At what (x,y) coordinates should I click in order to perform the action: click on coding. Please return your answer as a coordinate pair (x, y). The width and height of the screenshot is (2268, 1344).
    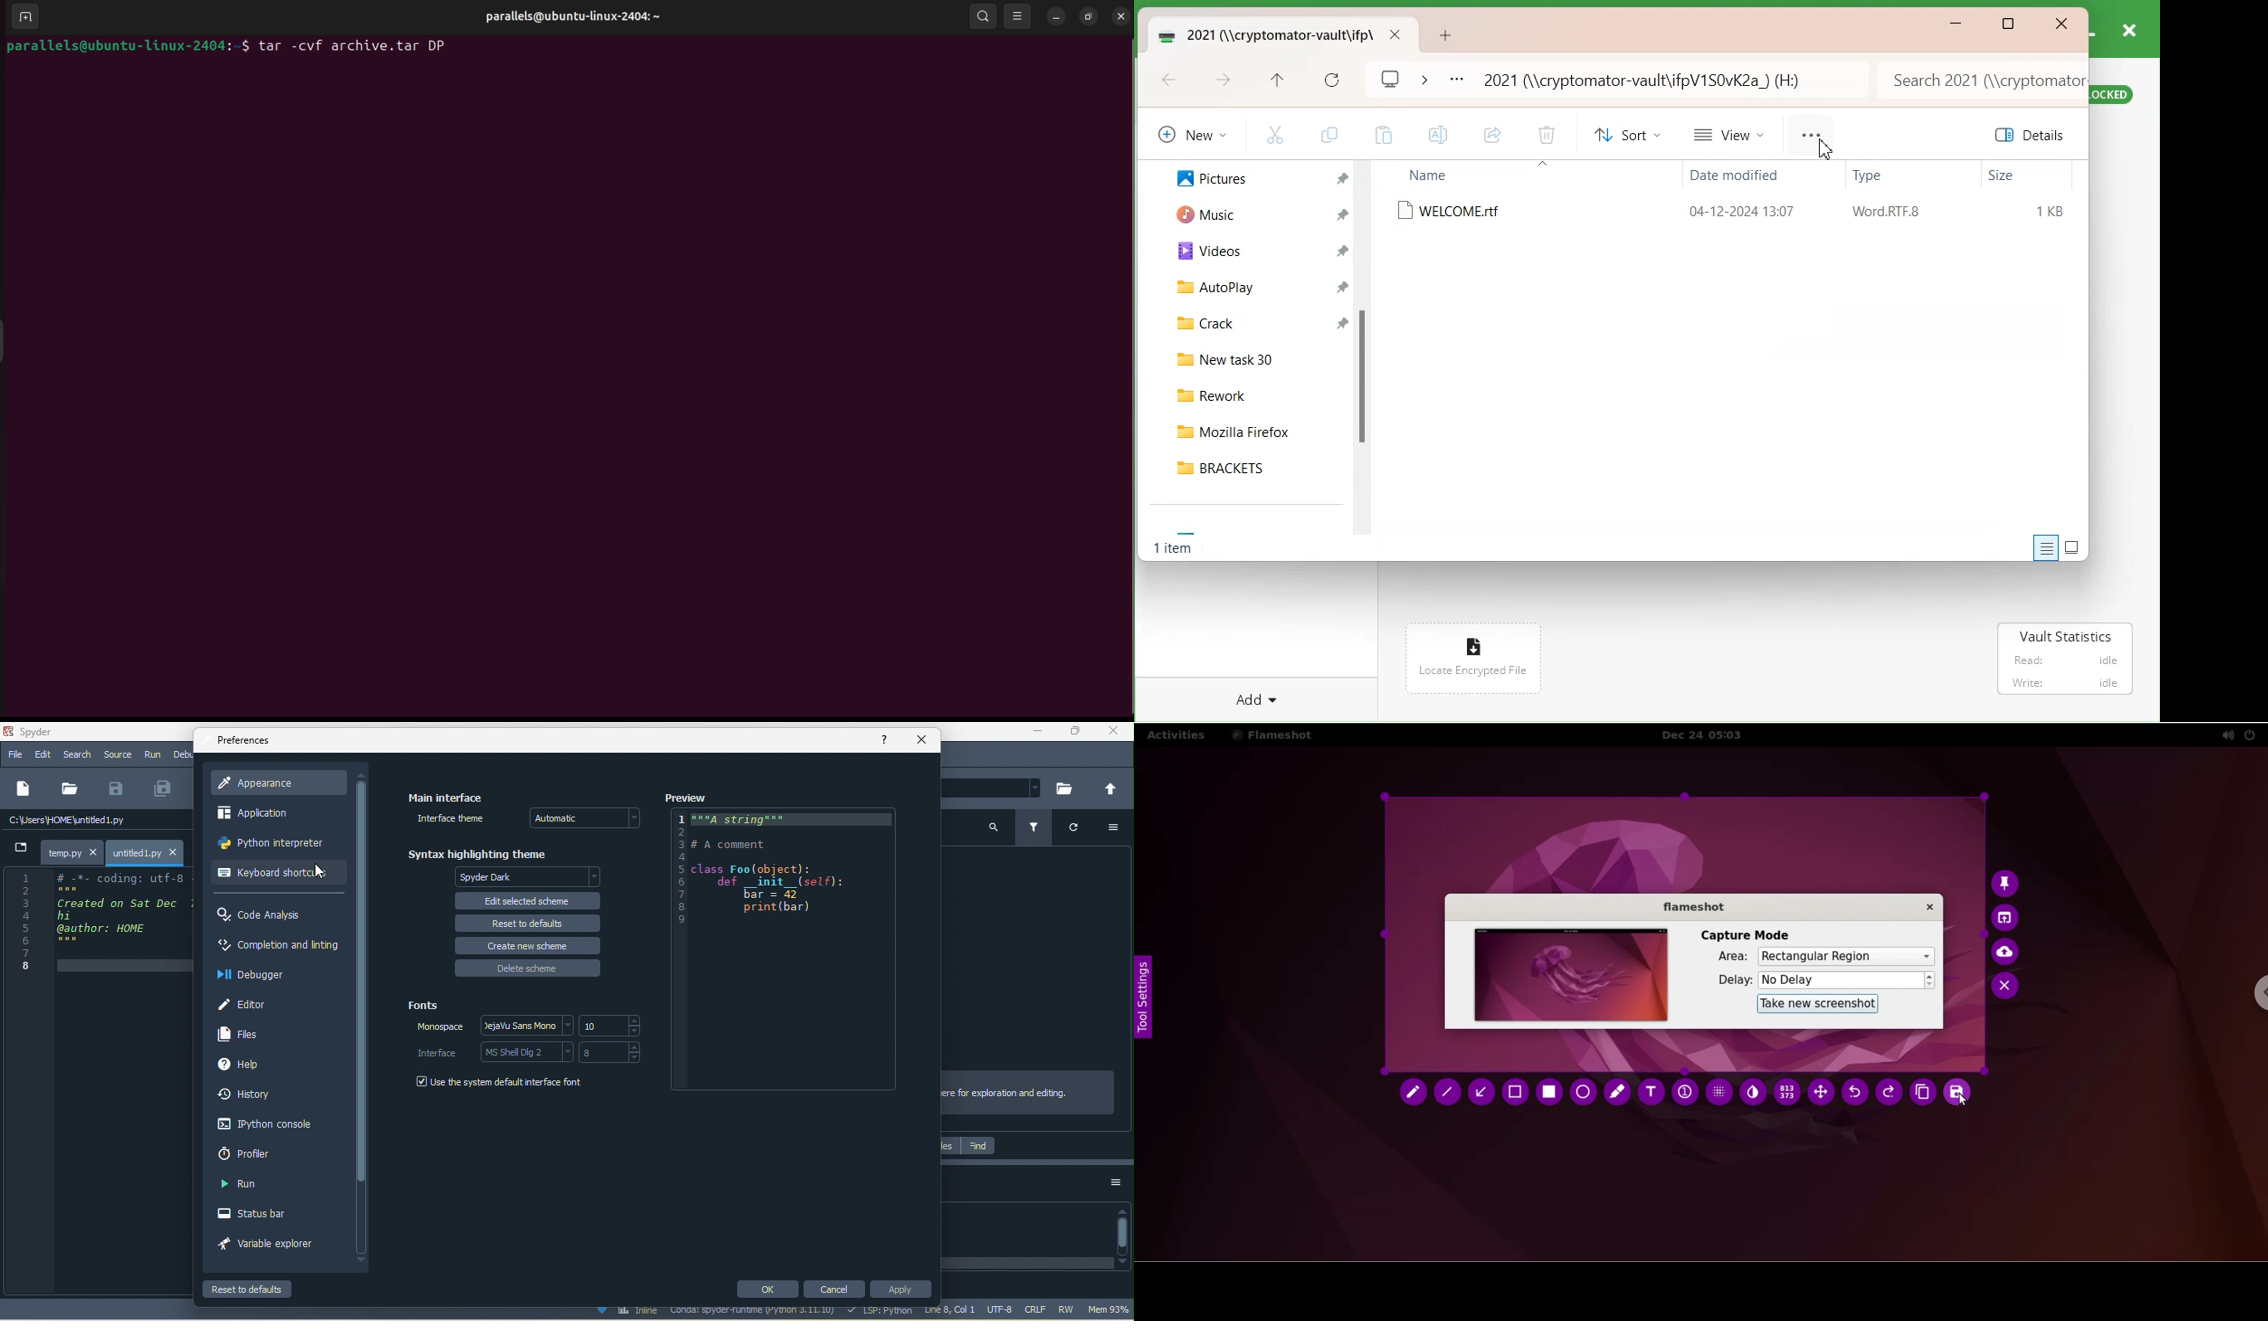
    Looking at the image, I should click on (789, 953).